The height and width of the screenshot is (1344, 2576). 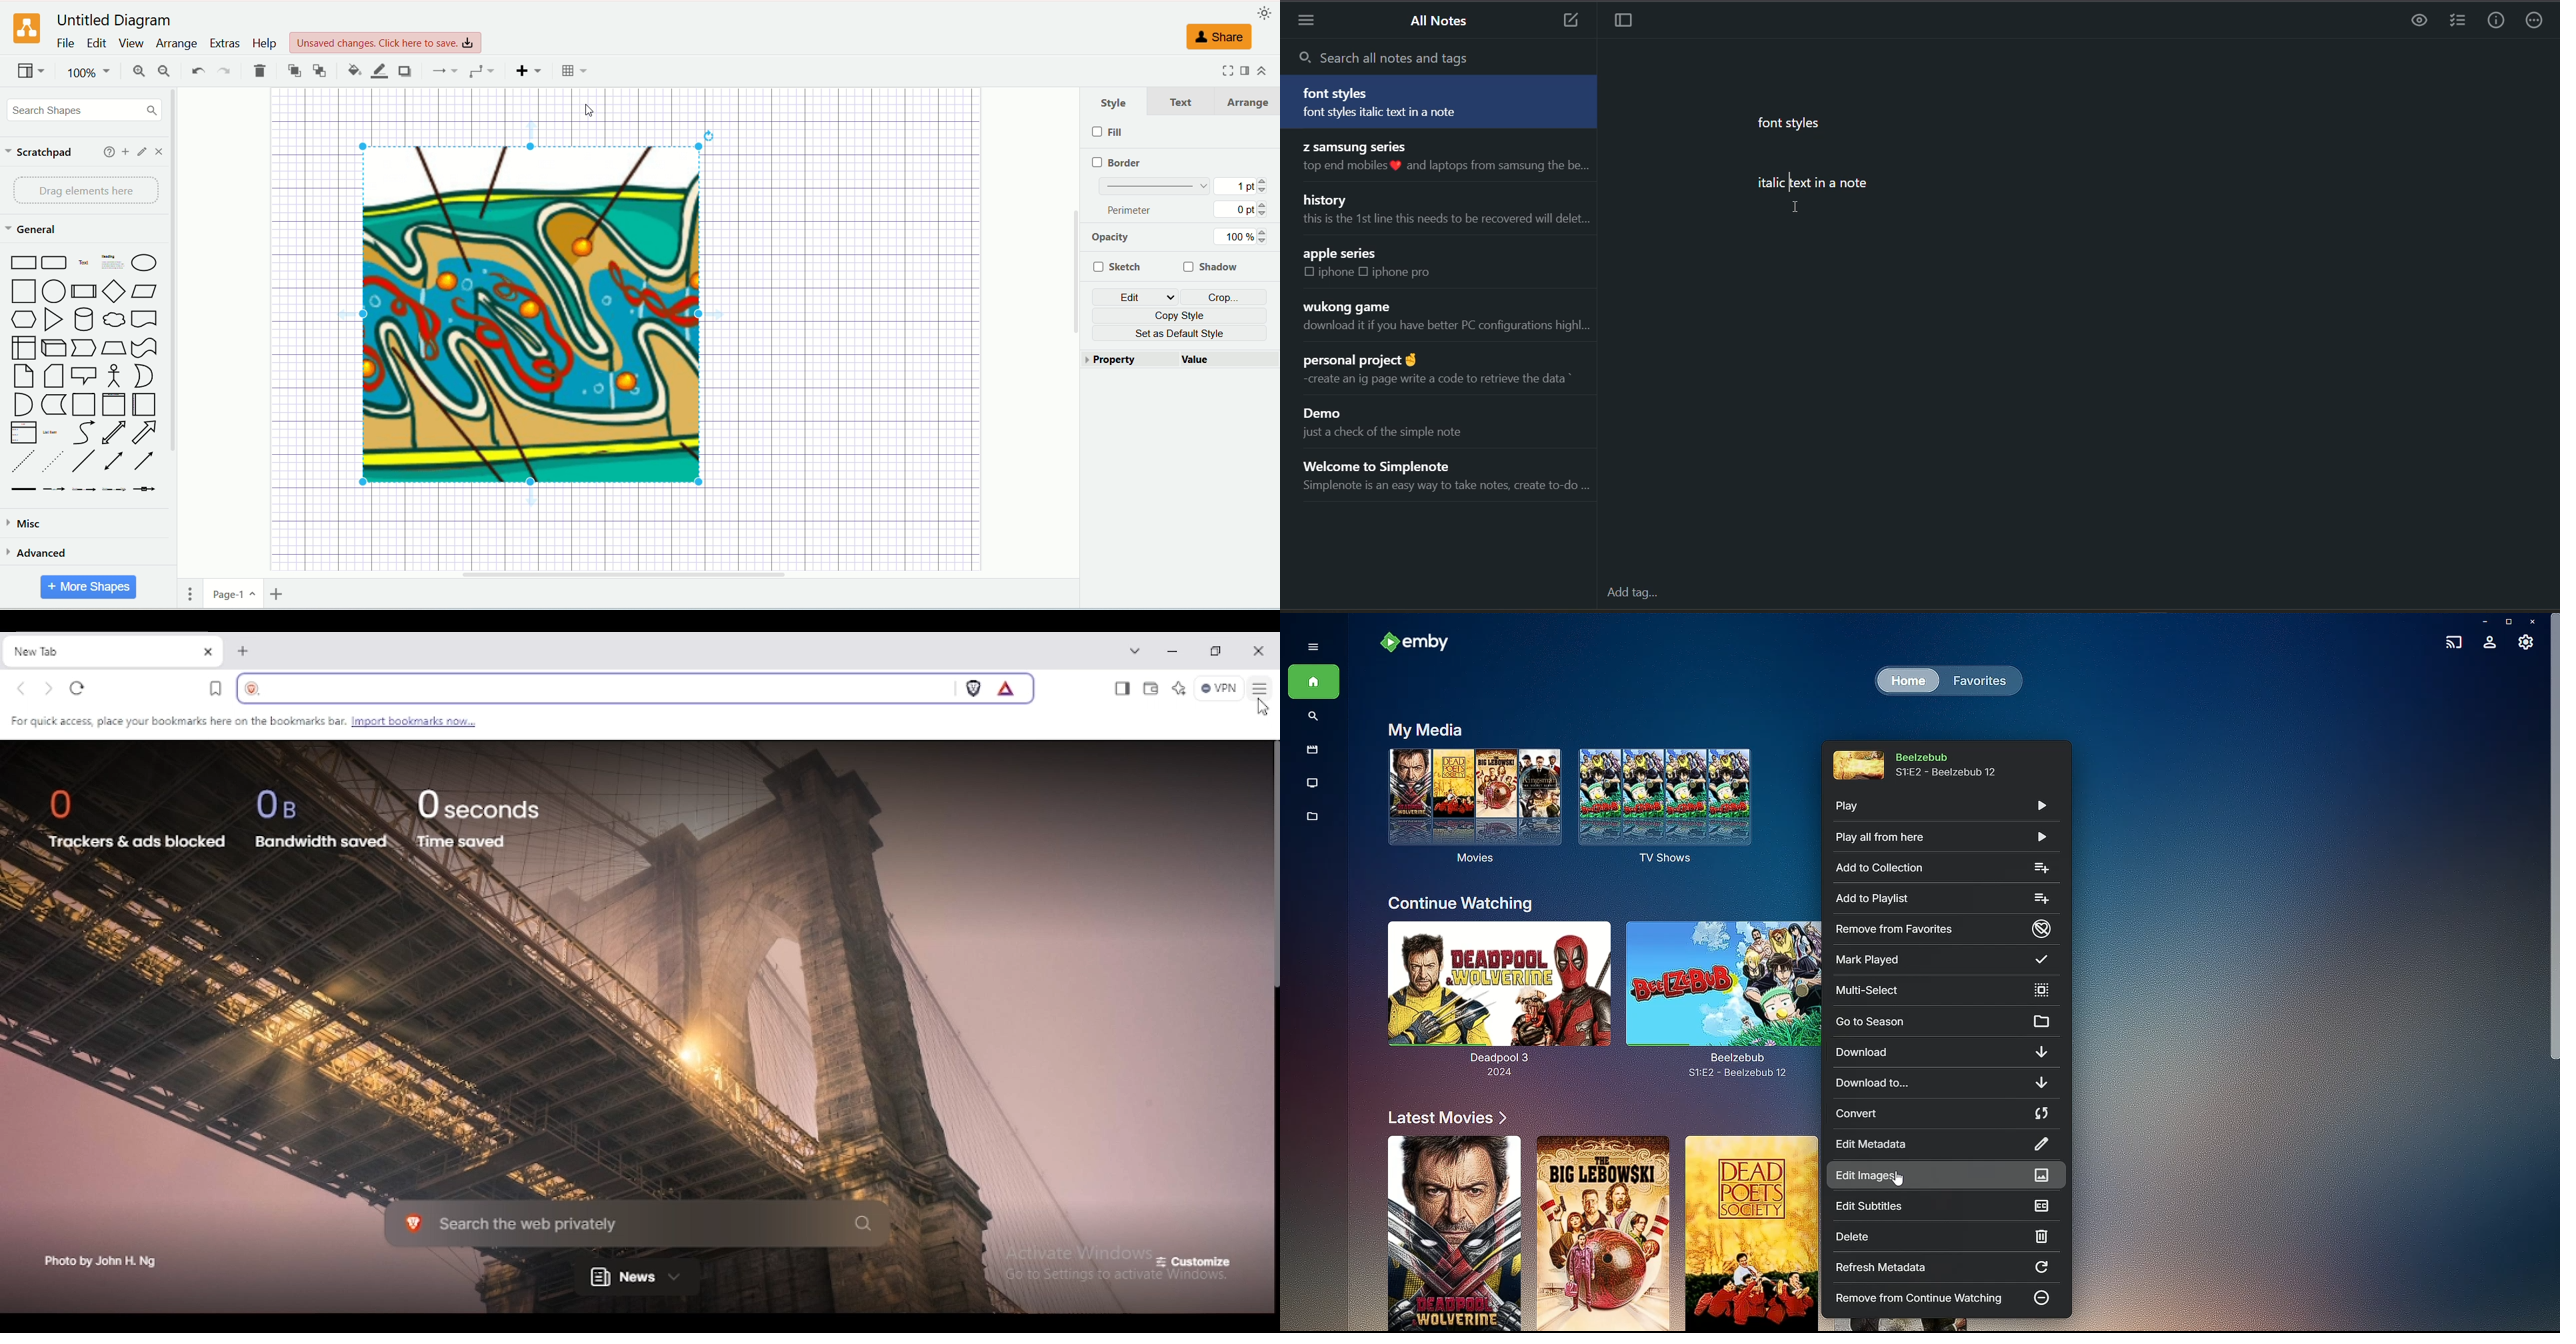 I want to click on help, so click(x=107, y=151).